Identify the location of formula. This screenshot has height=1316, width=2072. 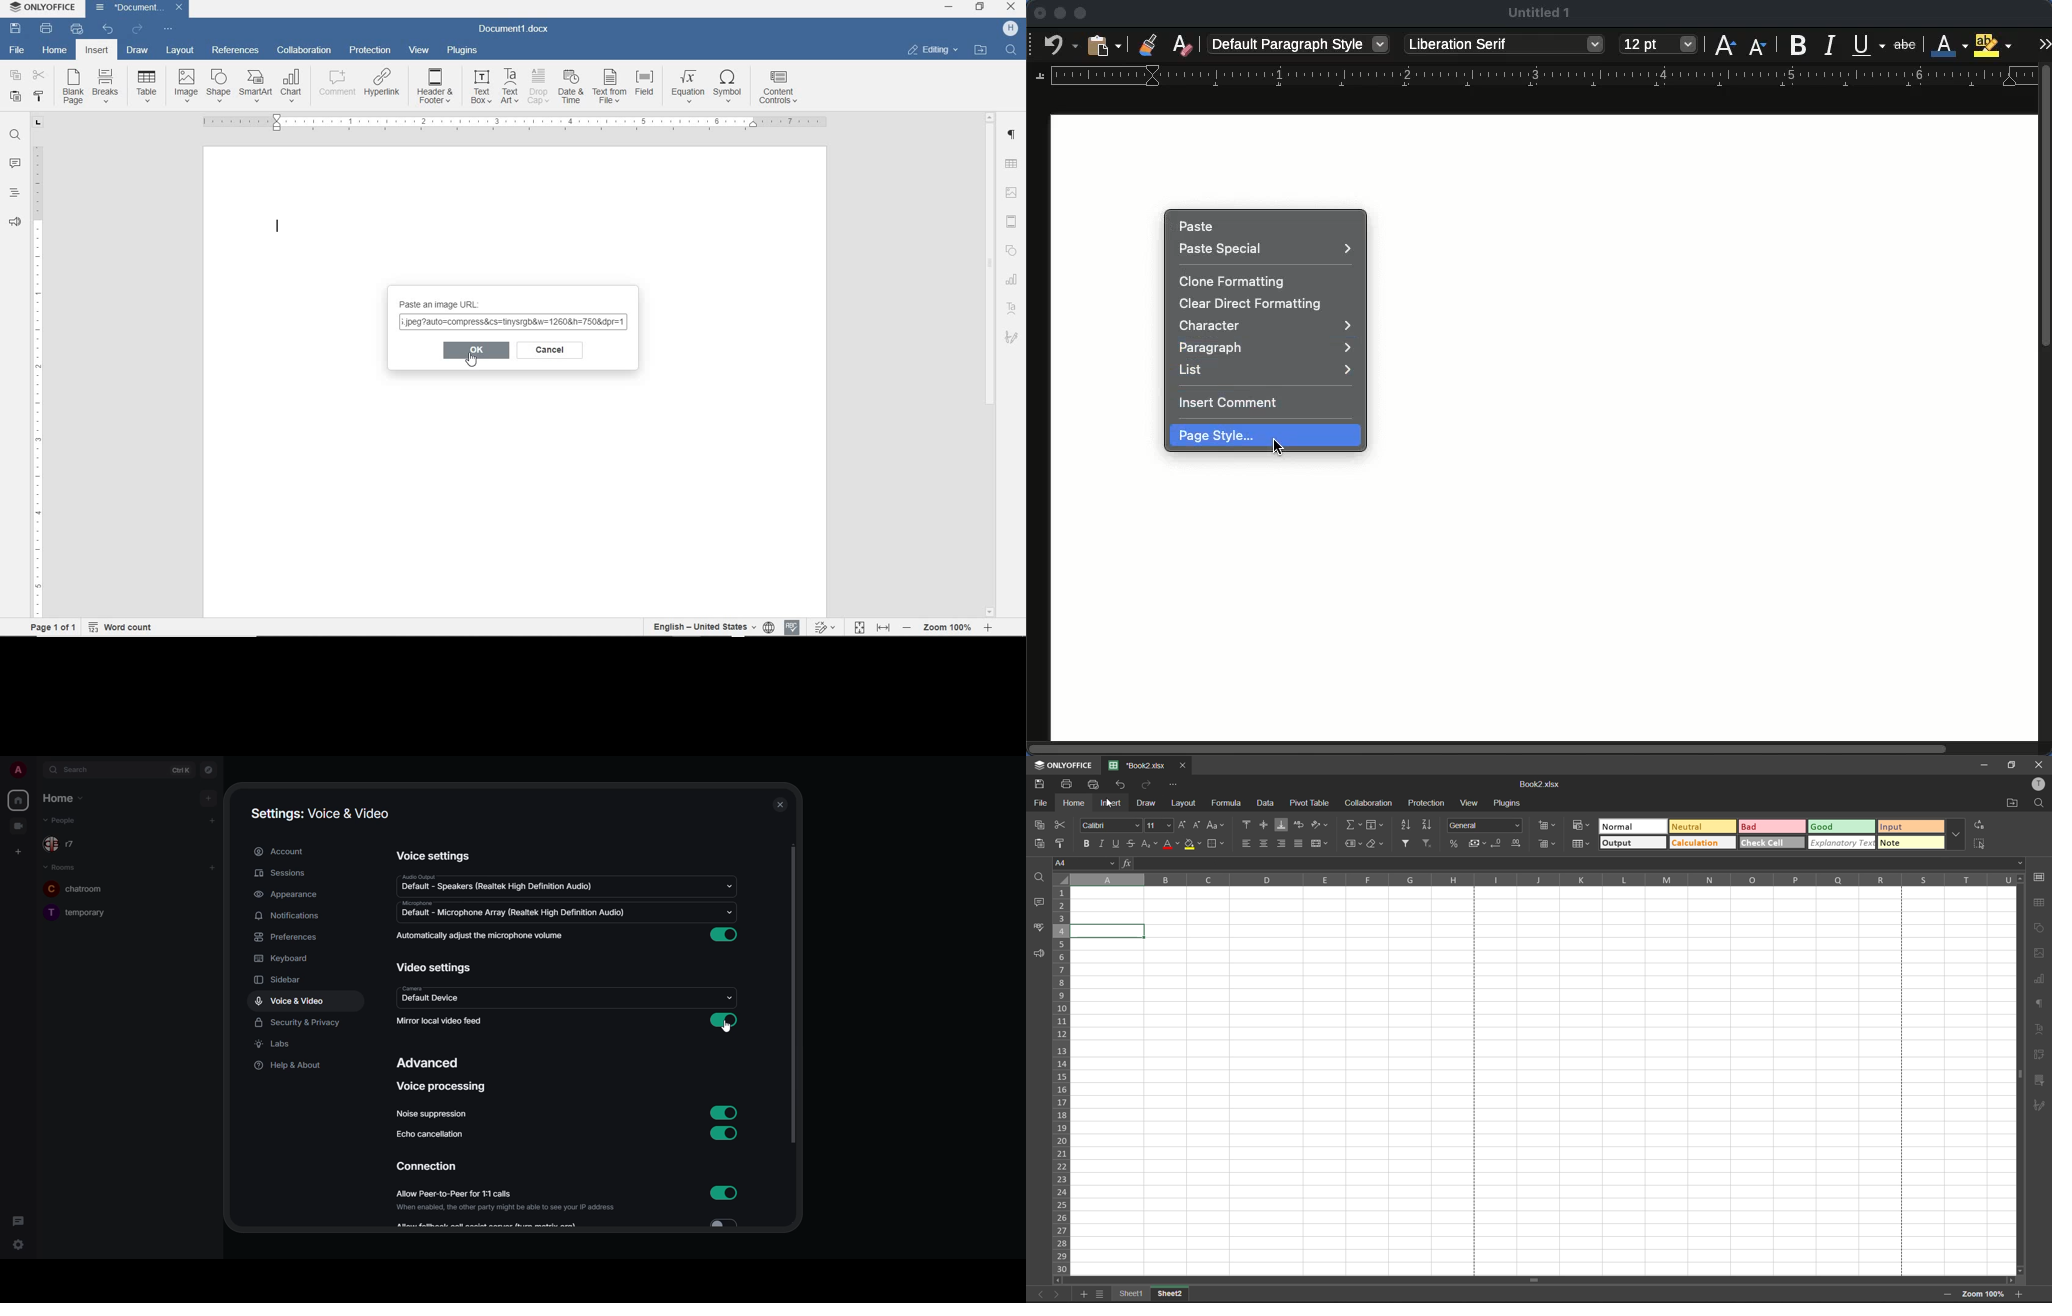
(1225, 804).